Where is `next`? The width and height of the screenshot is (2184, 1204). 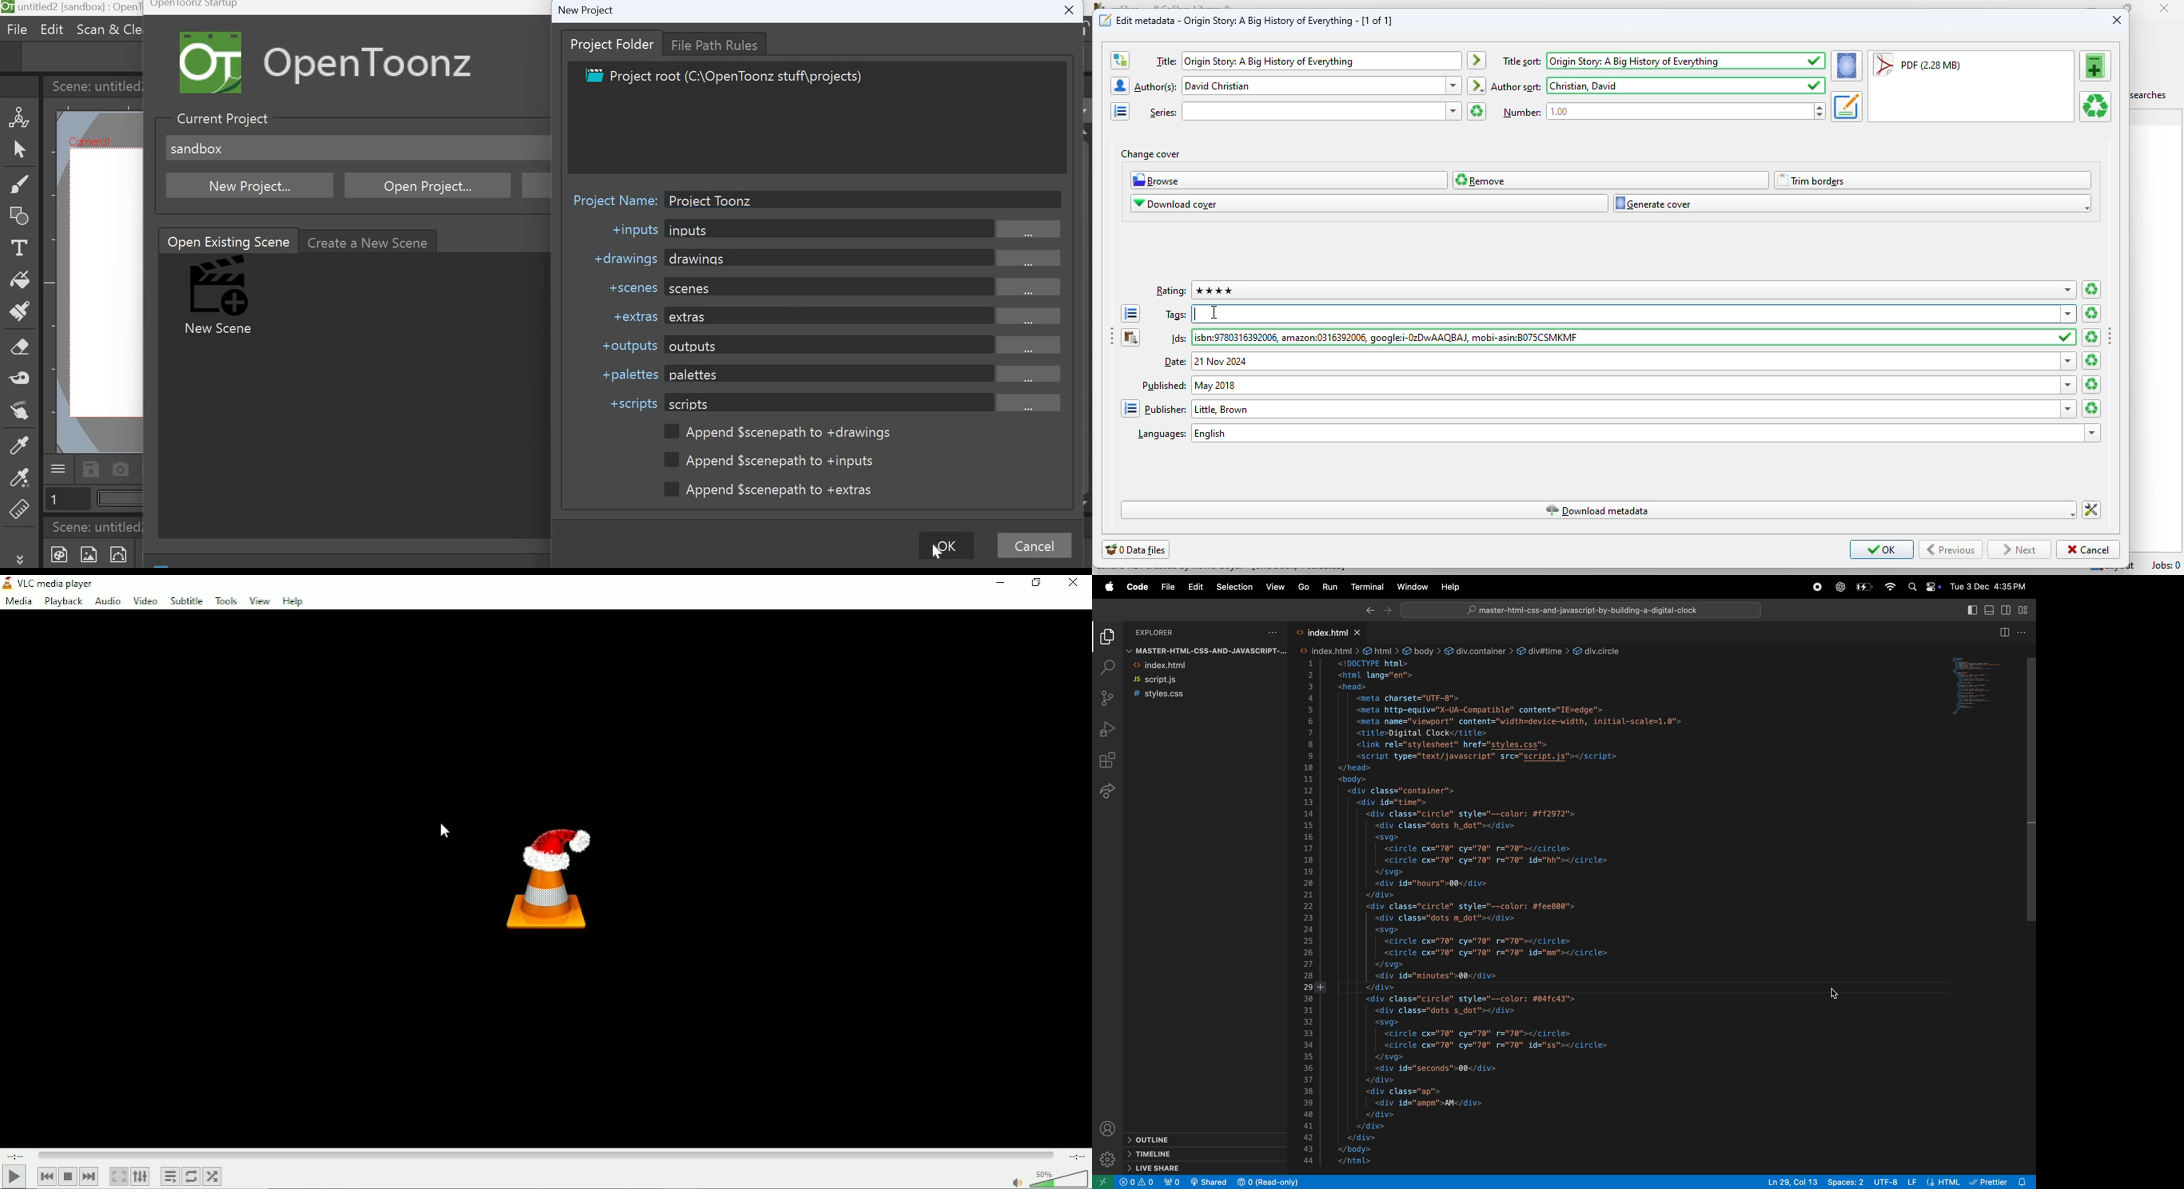
next is located at coordinates (2019, 551).